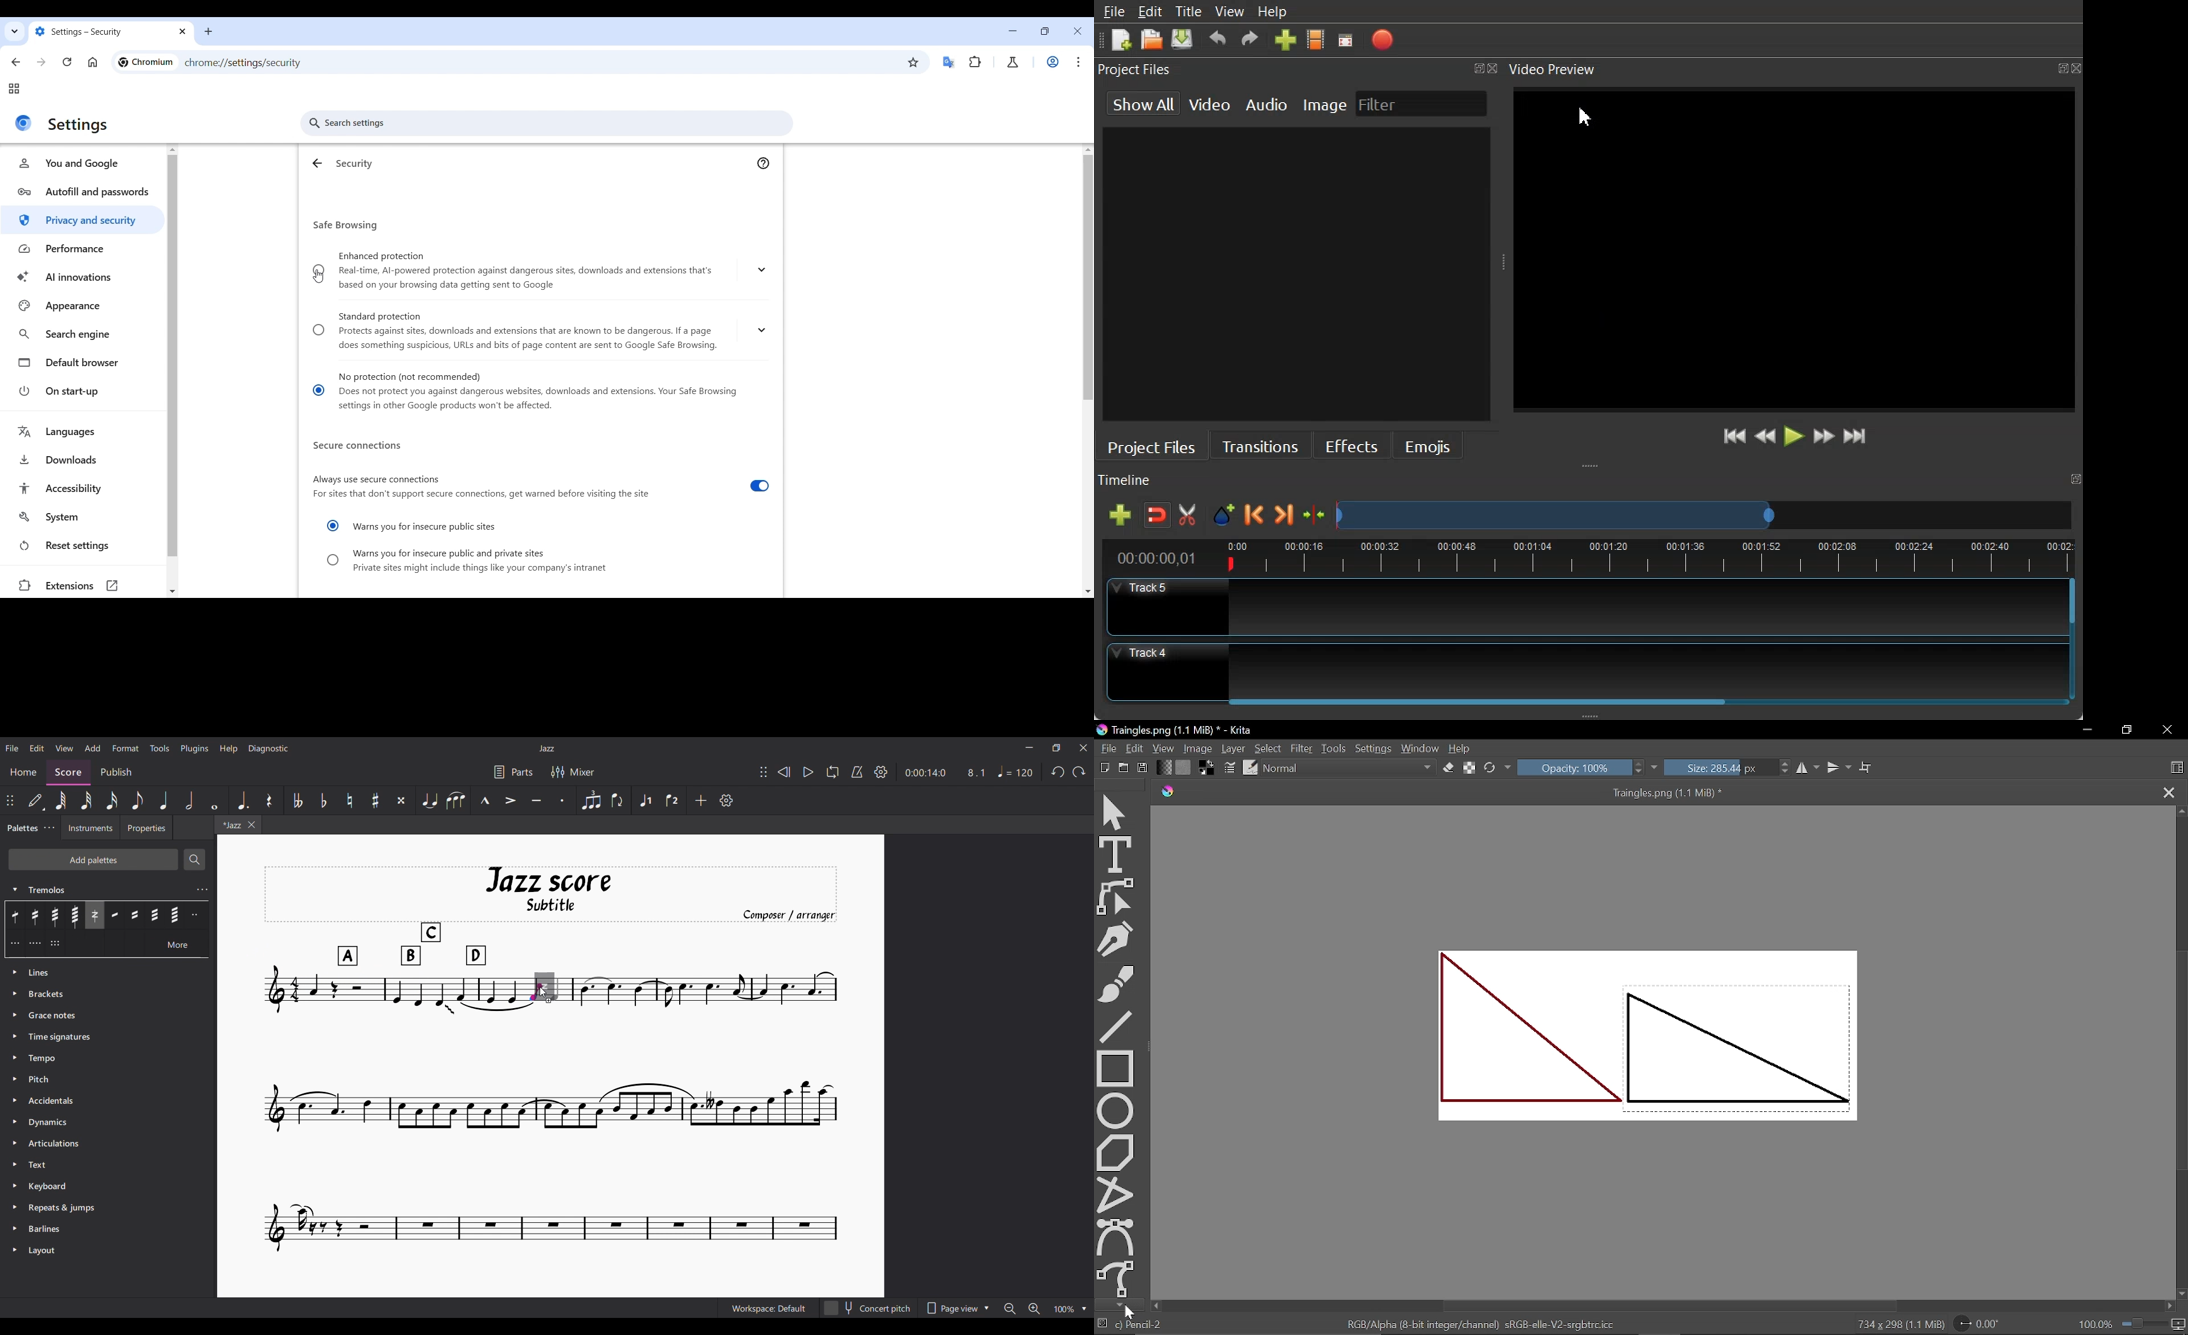  Describe the element at coordinates (175, 915) in the screenshot. I see `64th between notes` at that location.